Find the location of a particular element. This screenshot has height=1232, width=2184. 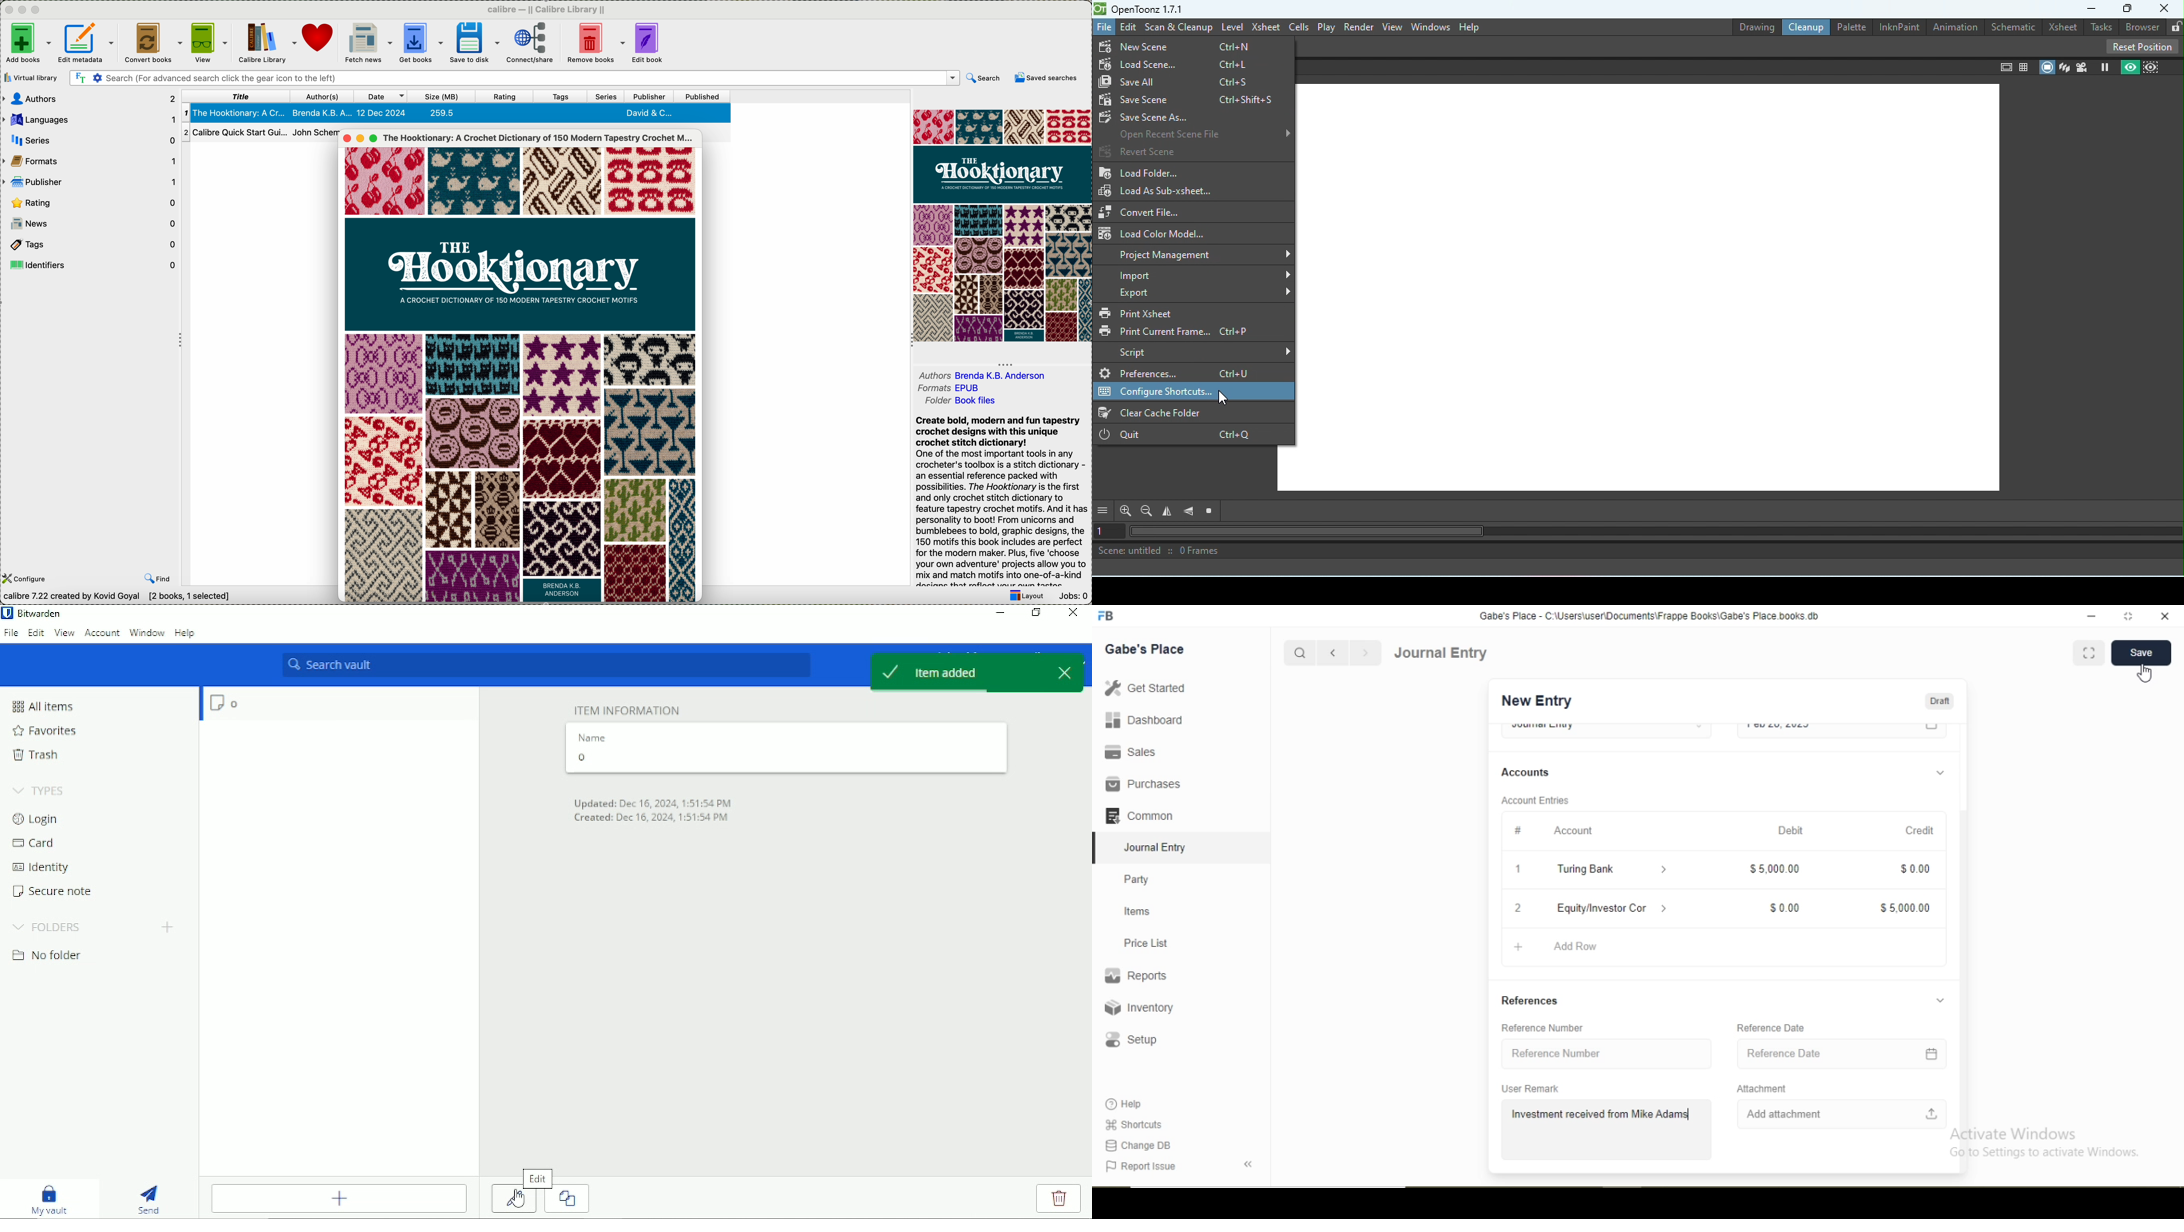

Shortcuts is located at coordinates (1132, 1125).